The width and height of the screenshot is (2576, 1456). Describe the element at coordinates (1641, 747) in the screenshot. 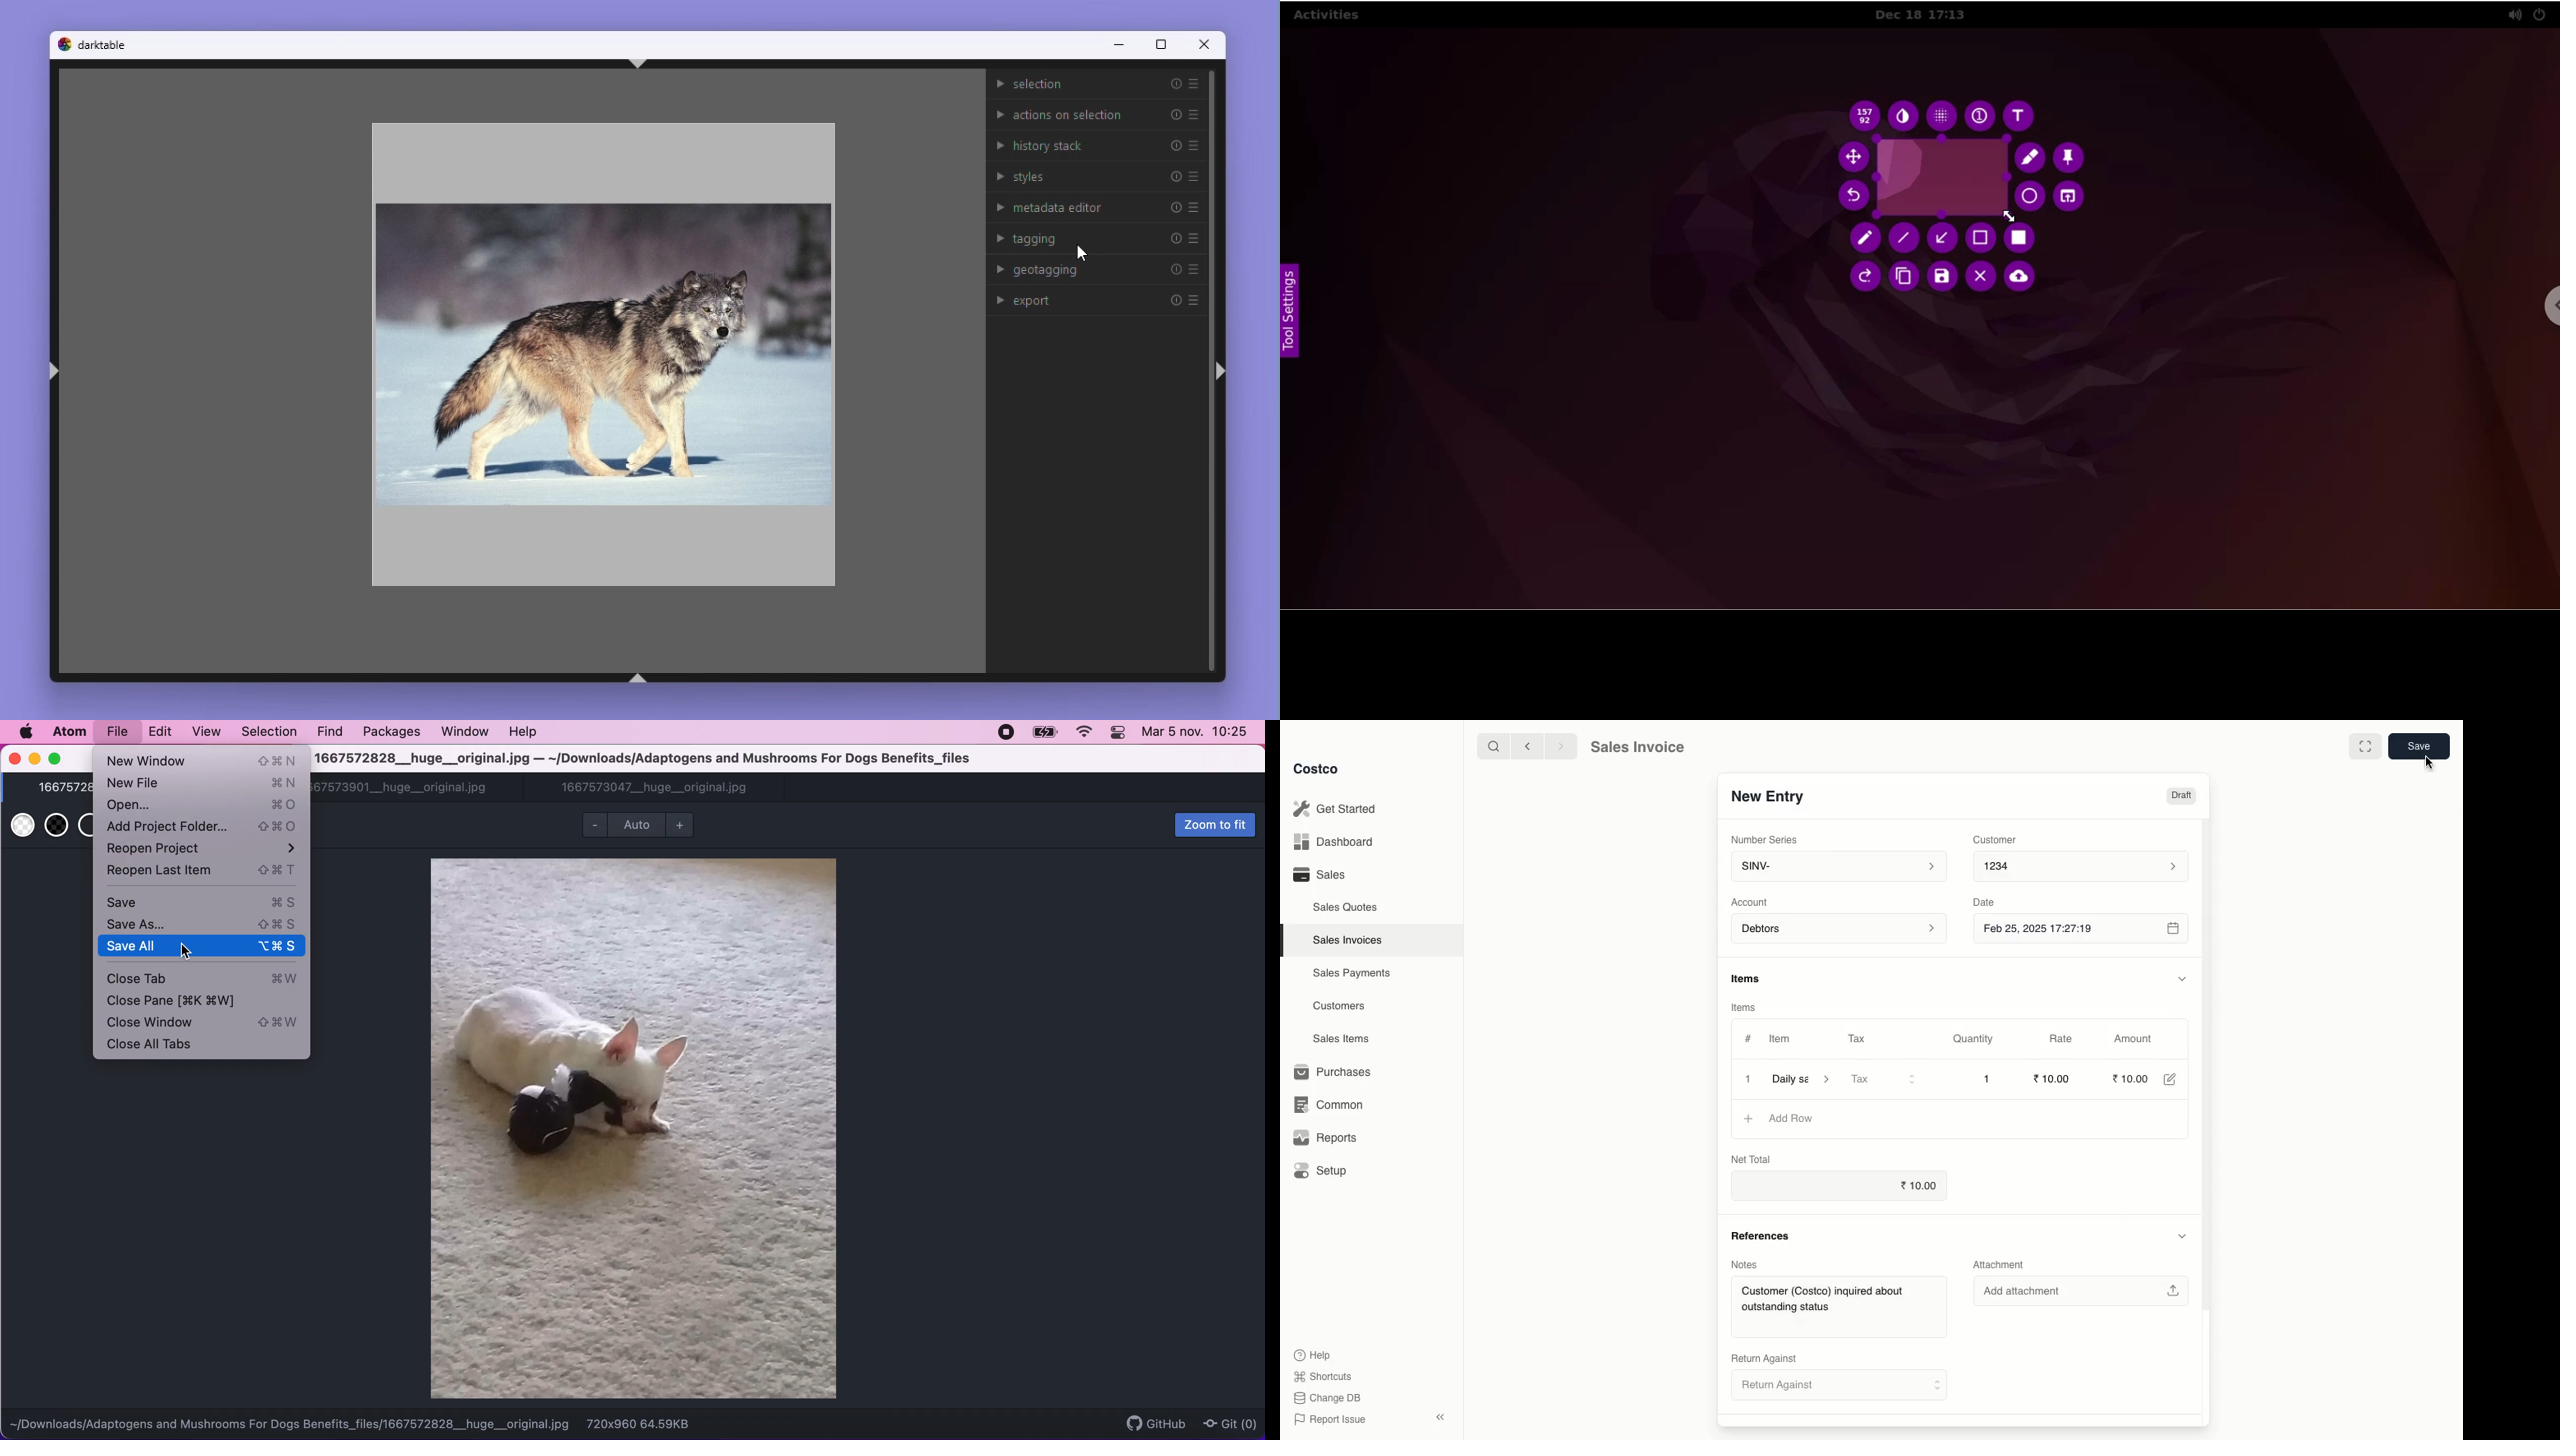

I see `Sales Invoice` at that location.